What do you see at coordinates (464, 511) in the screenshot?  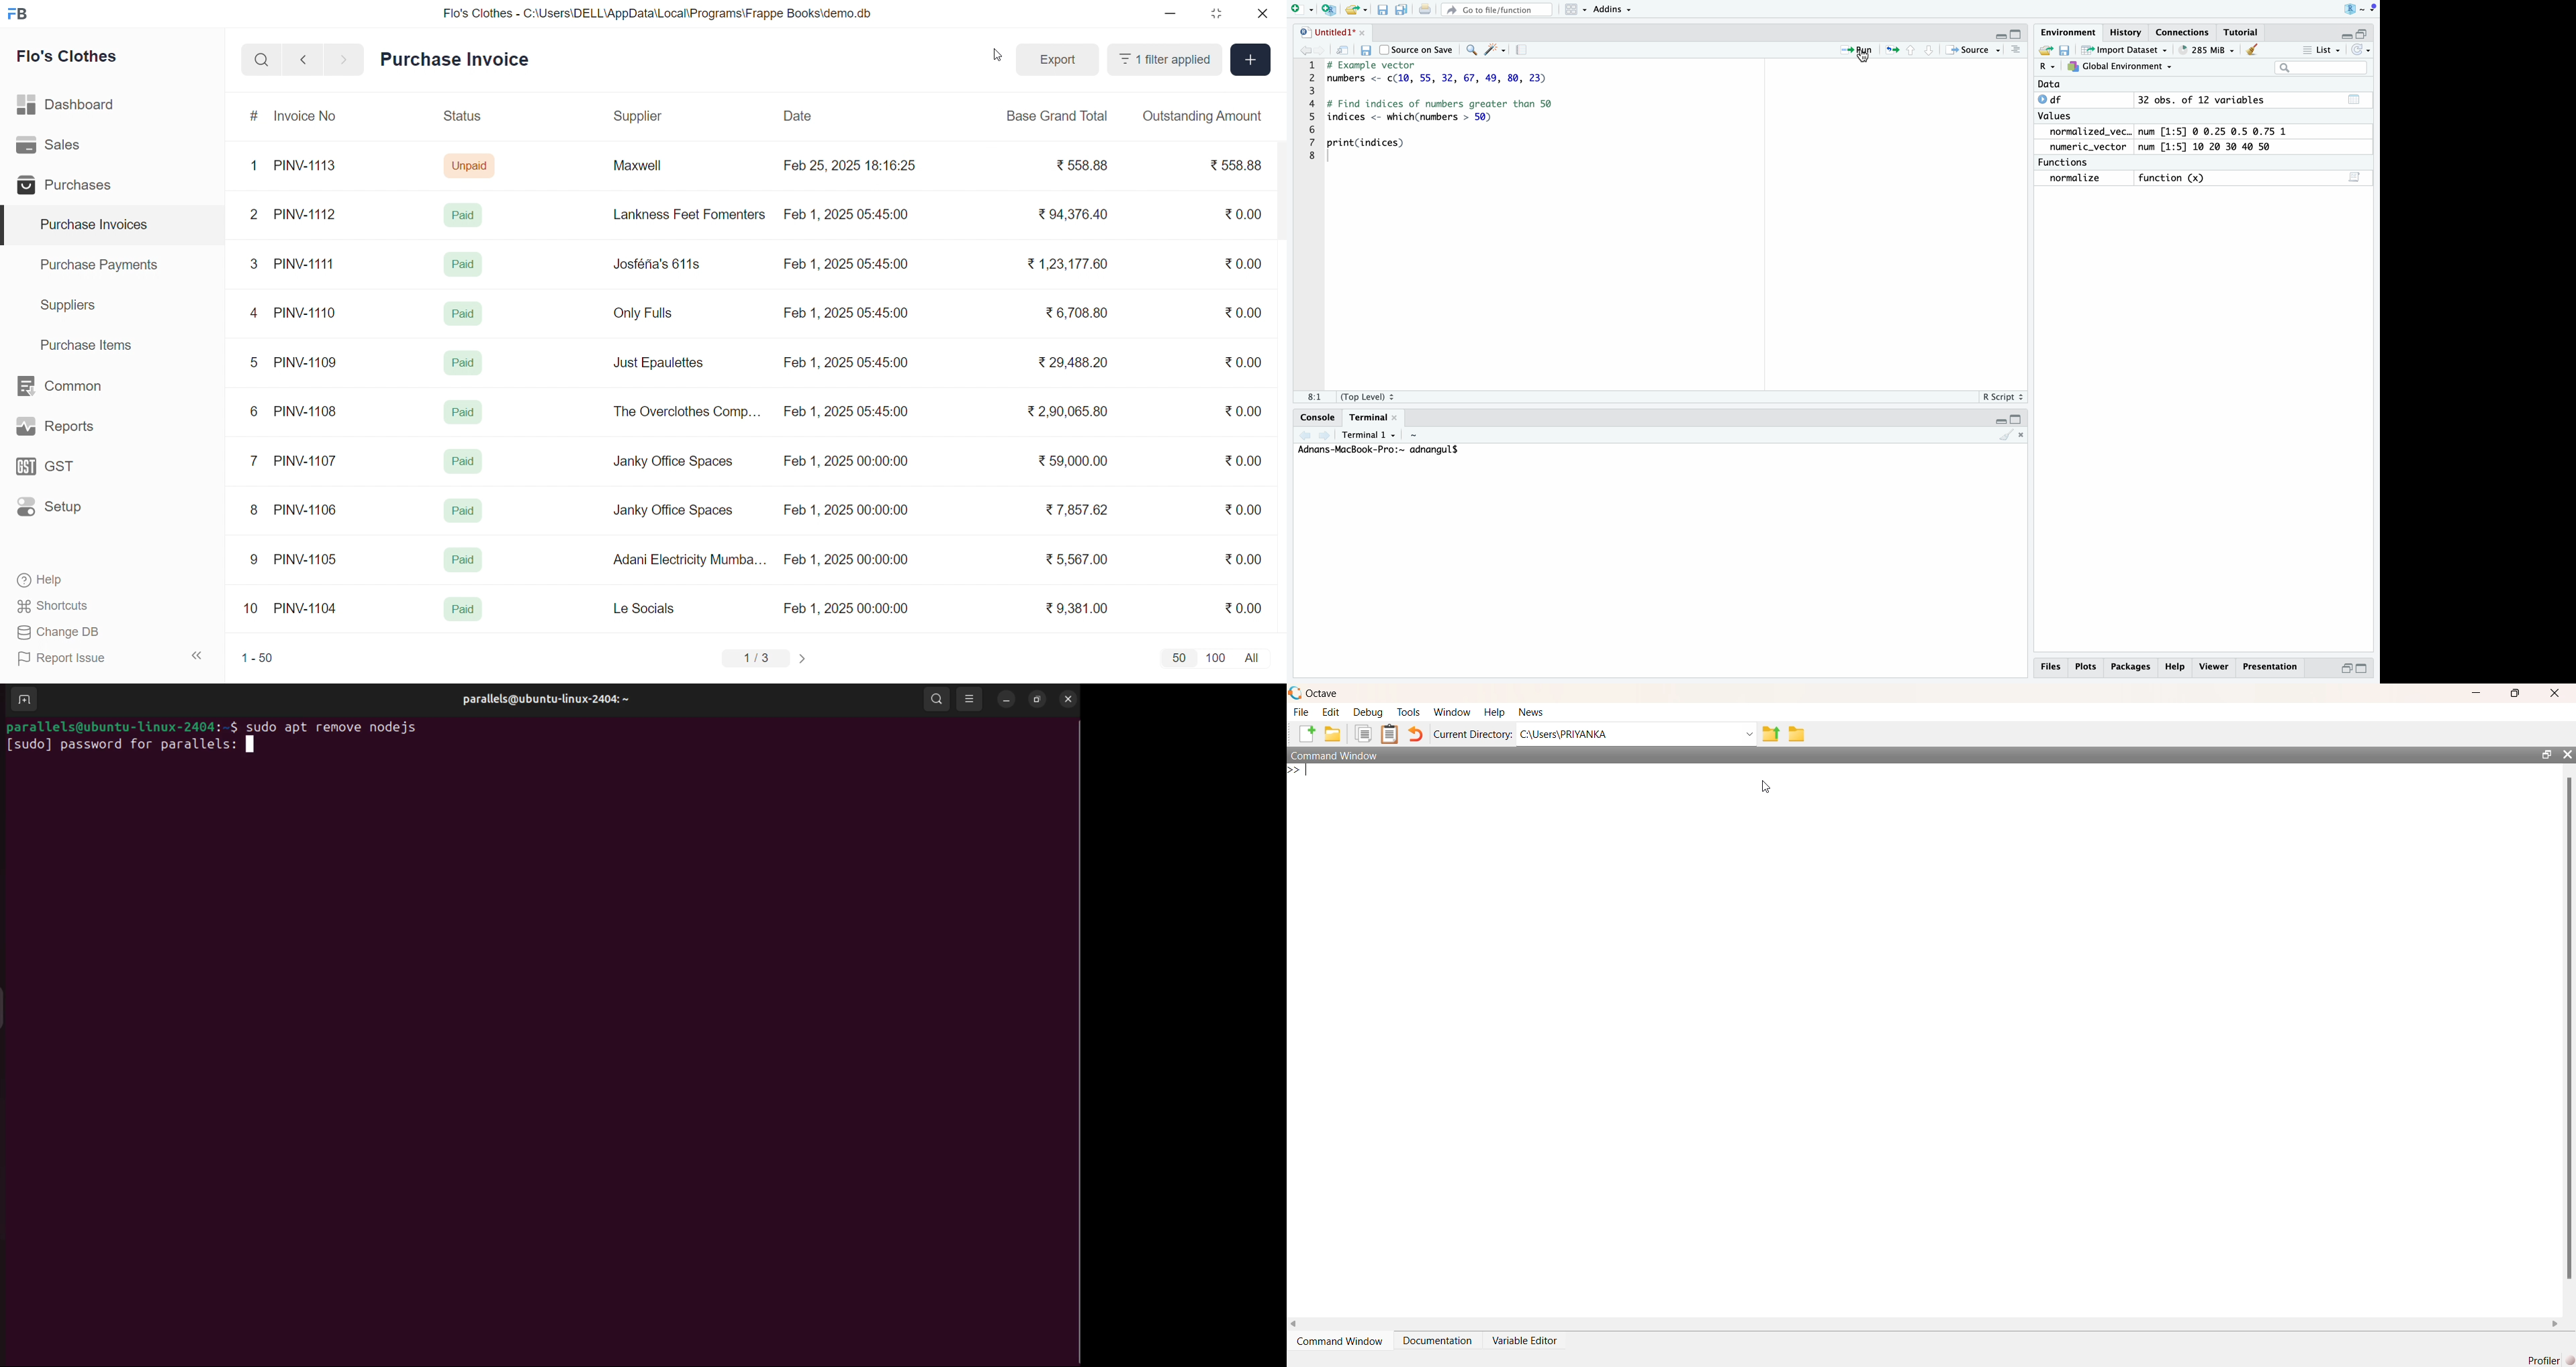 I see `Paid` at bounding box center [464, 511].